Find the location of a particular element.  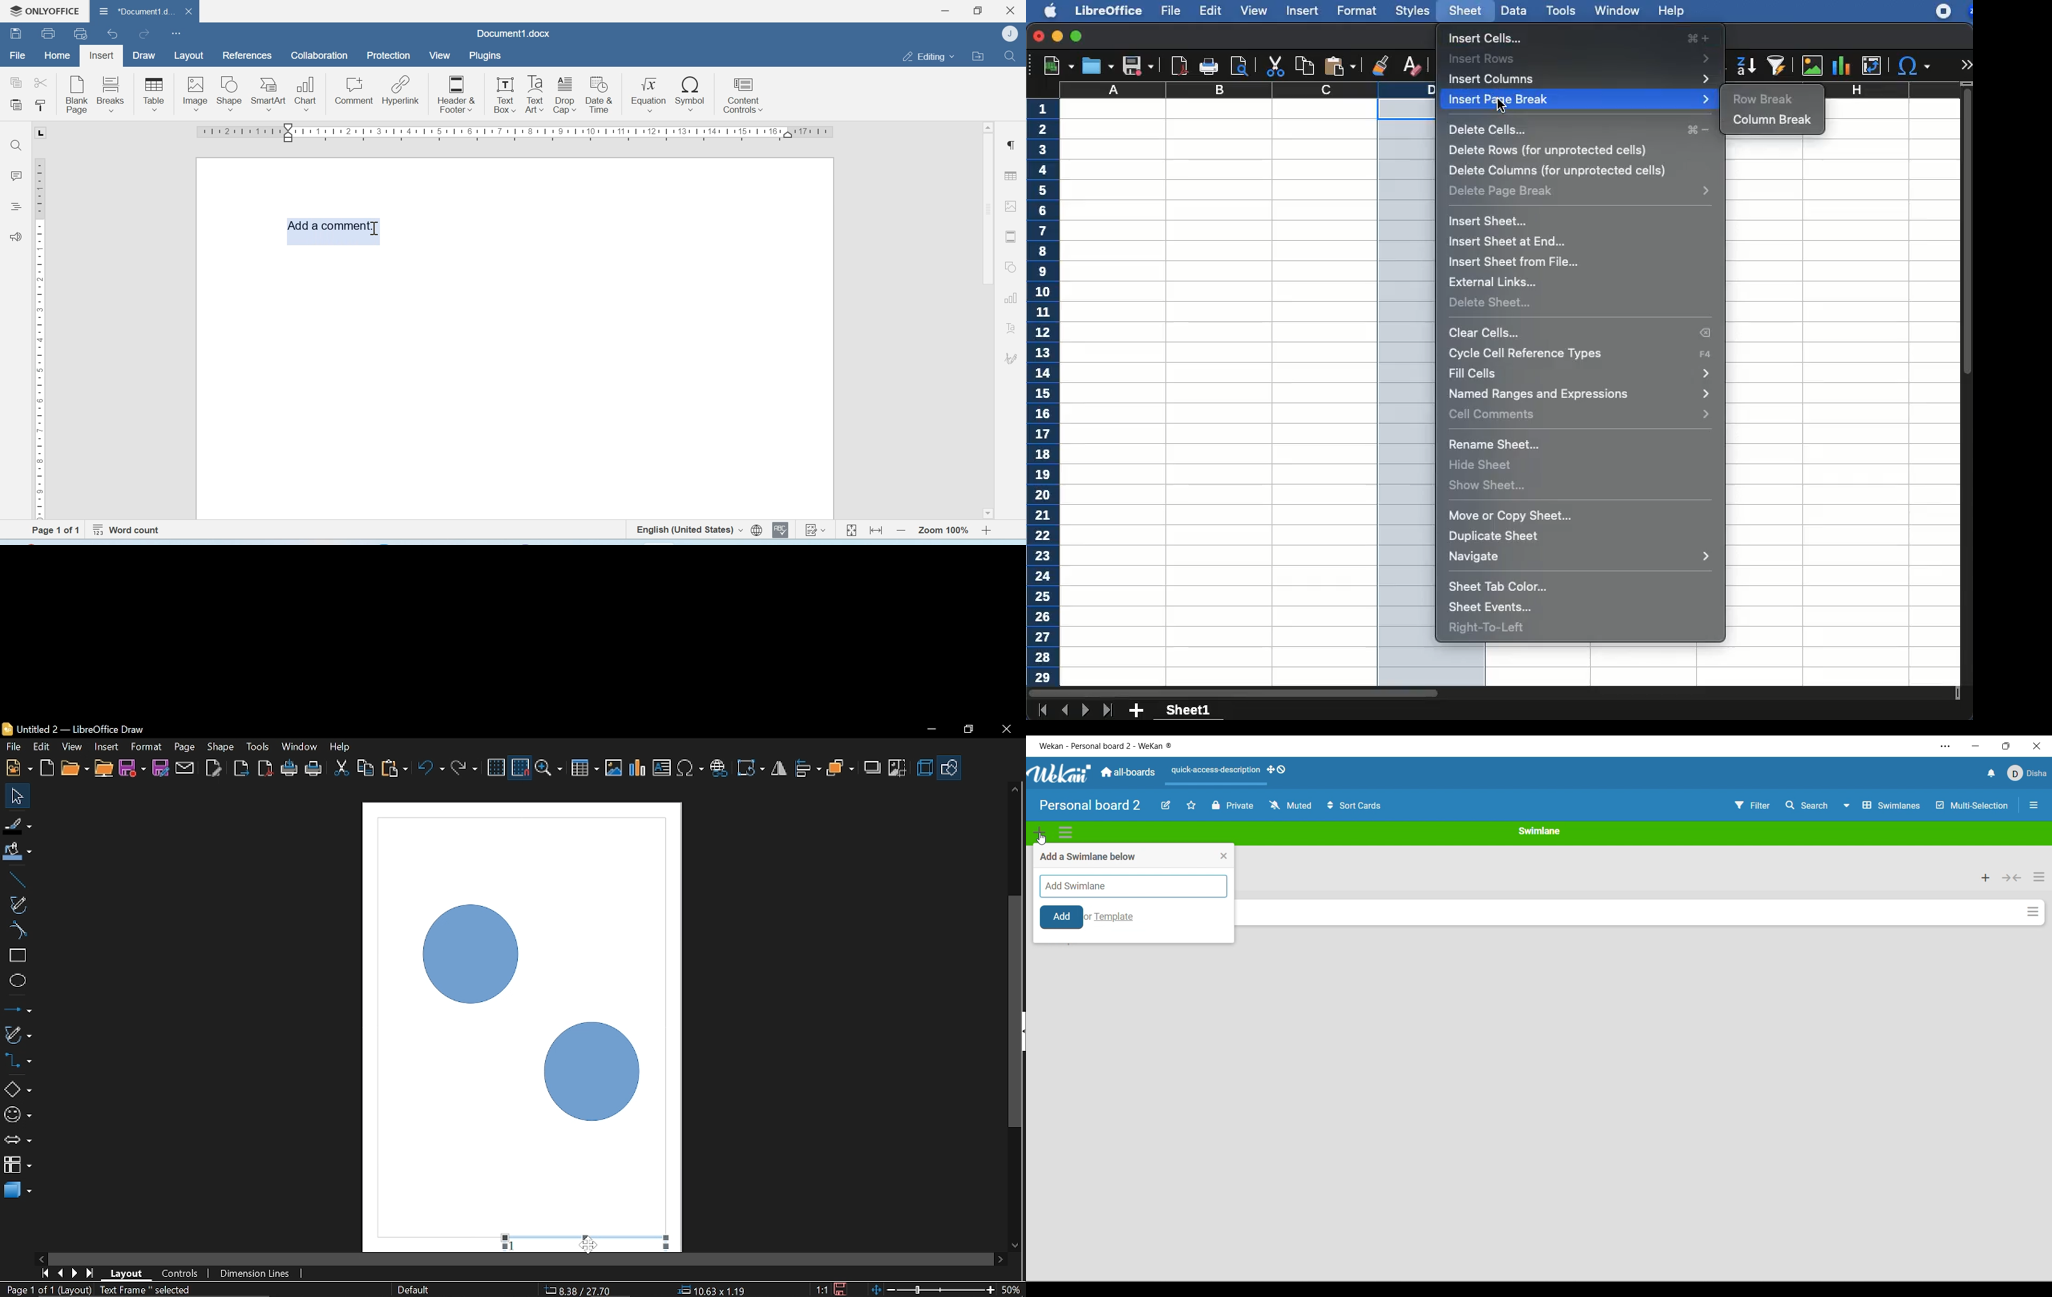

Insert is located at coordinates (107, 746).